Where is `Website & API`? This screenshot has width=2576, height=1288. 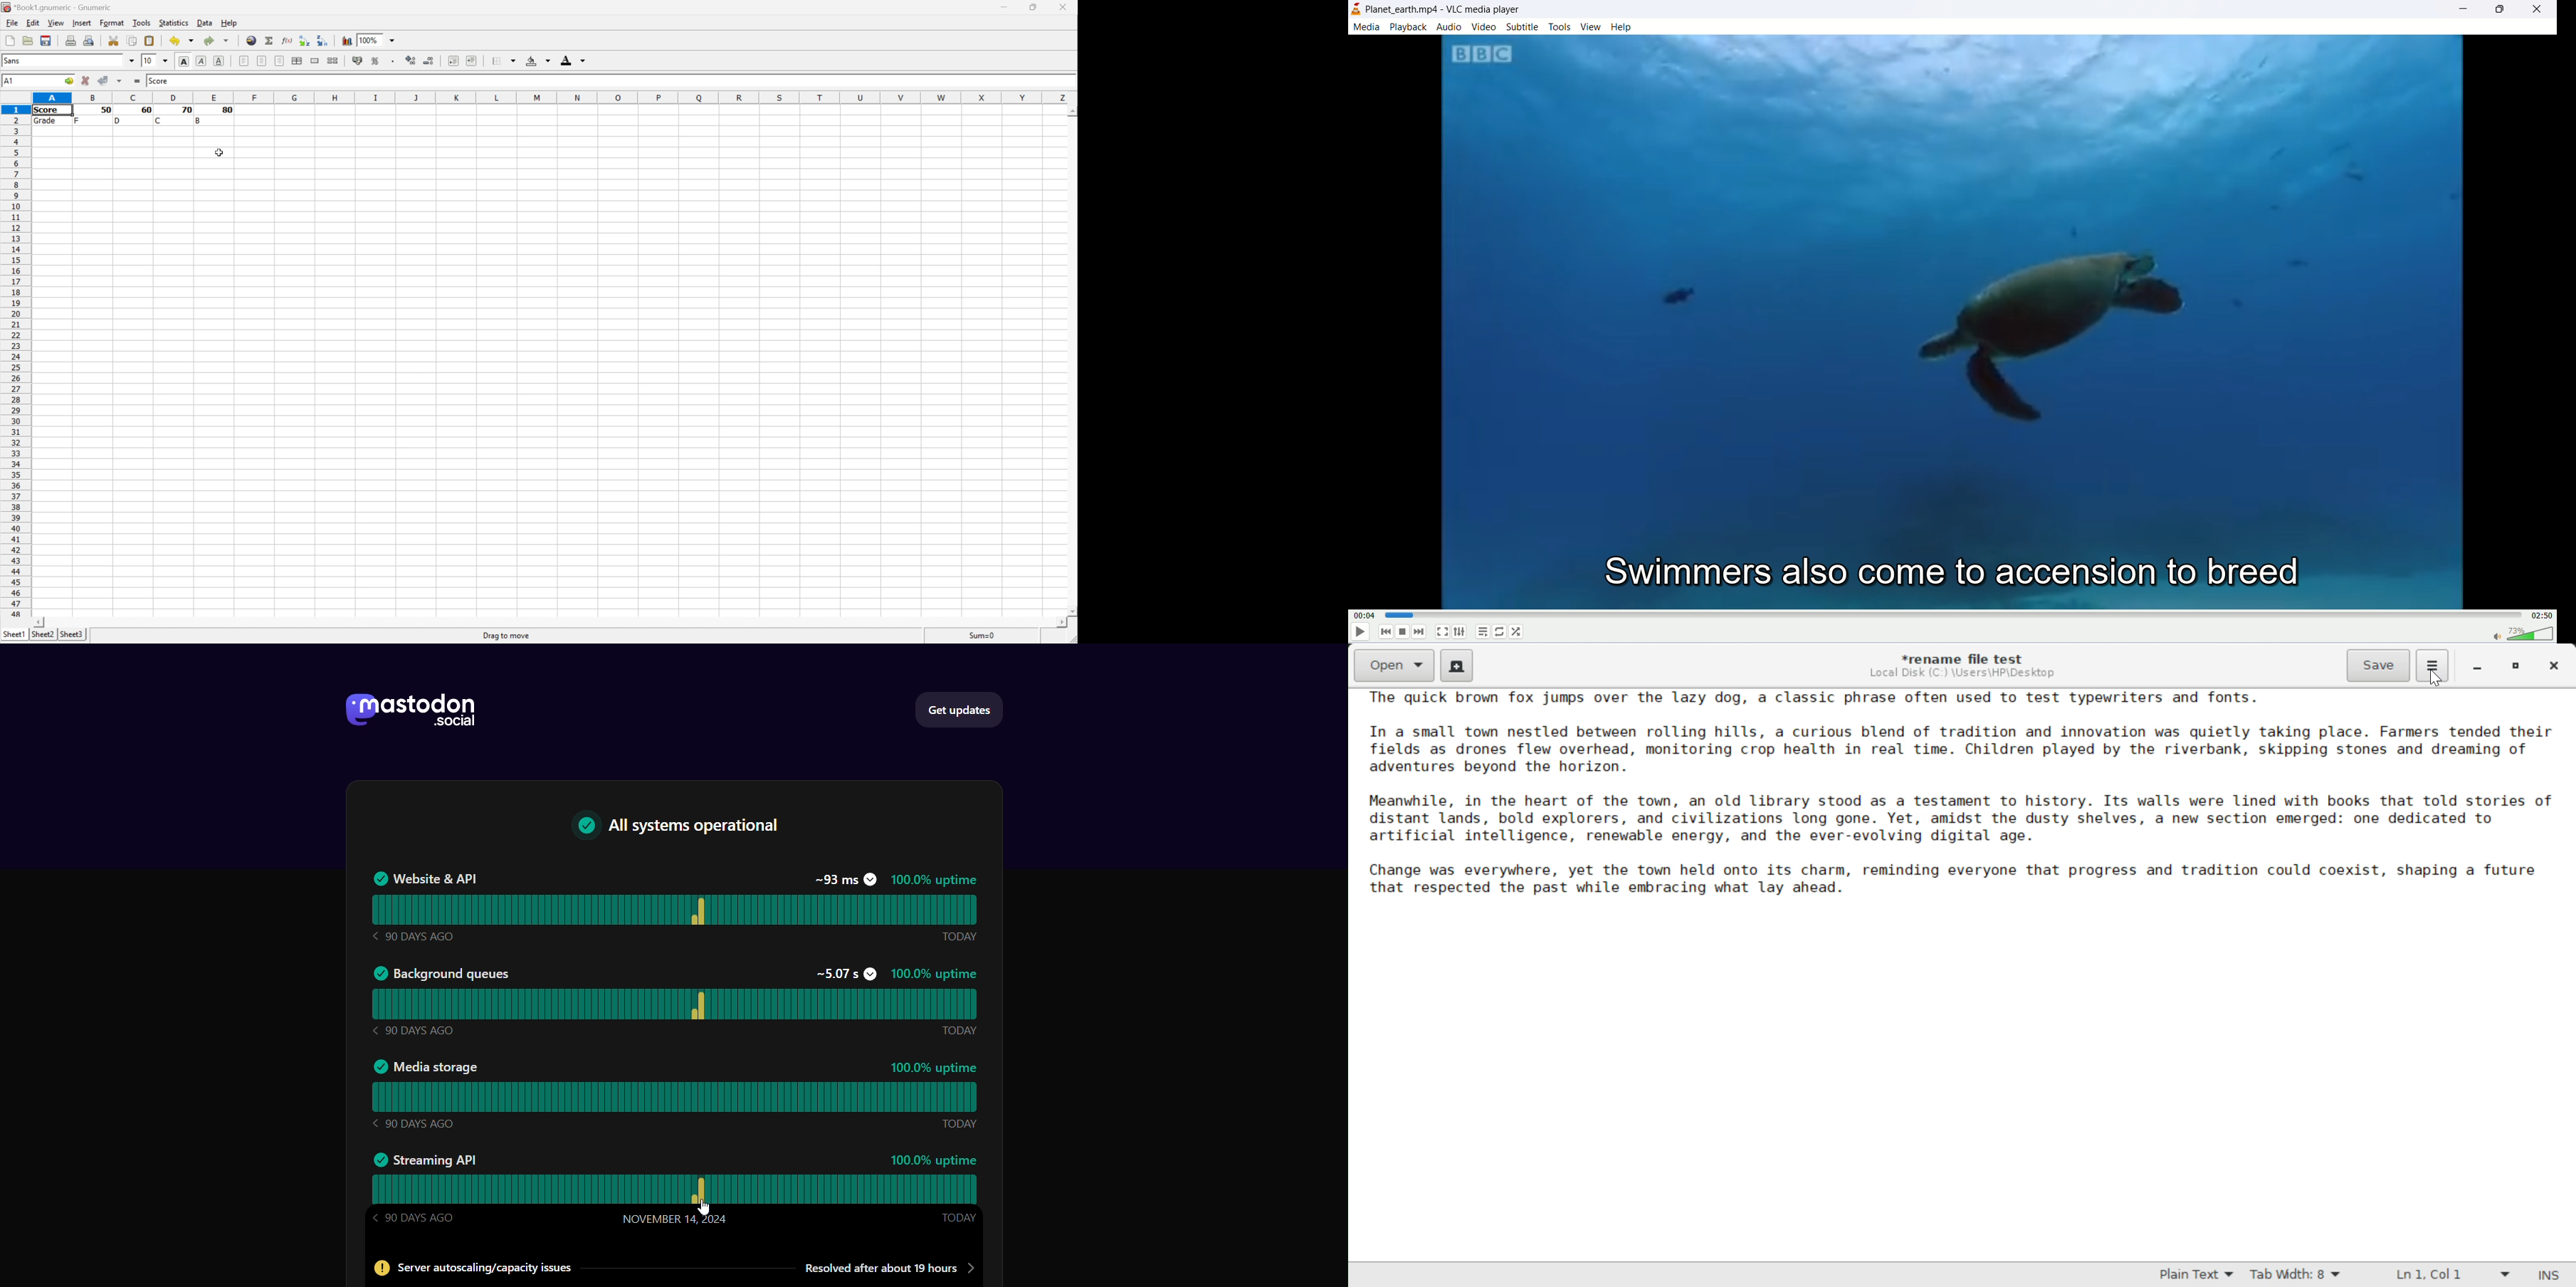
Website & API is located at coordinates (424, 878).